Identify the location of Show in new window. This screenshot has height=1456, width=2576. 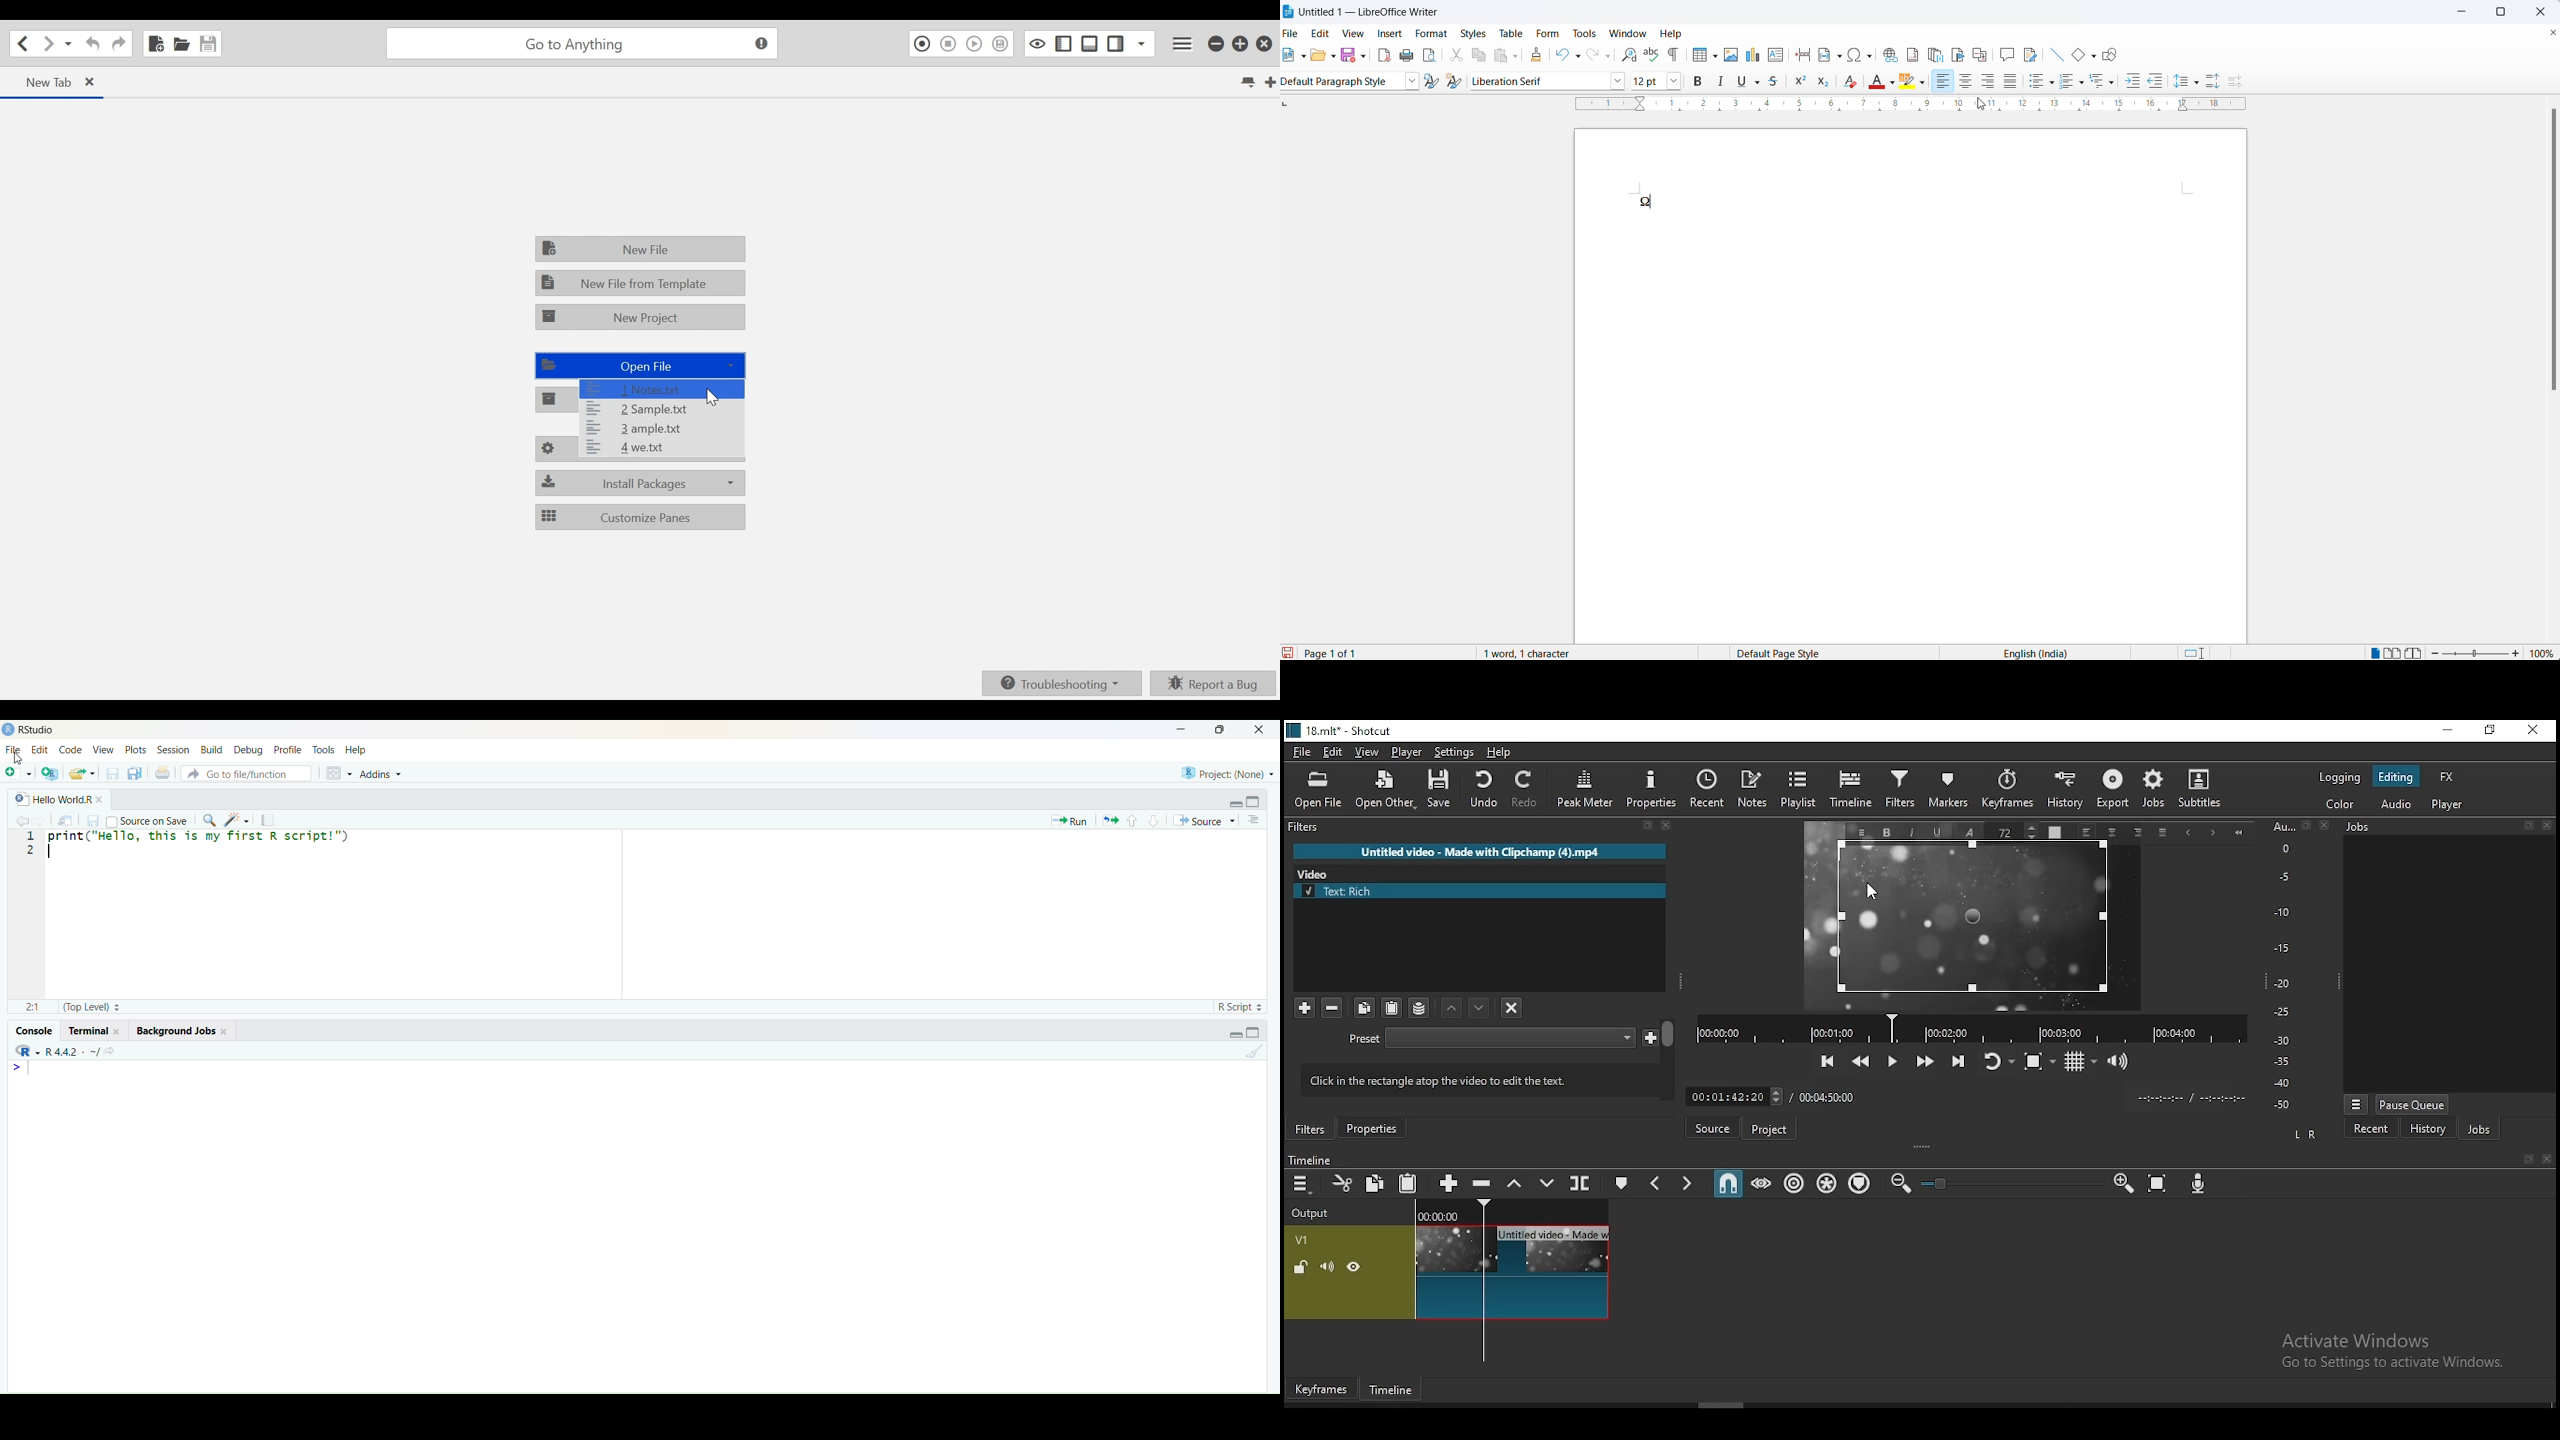
(66, 820).